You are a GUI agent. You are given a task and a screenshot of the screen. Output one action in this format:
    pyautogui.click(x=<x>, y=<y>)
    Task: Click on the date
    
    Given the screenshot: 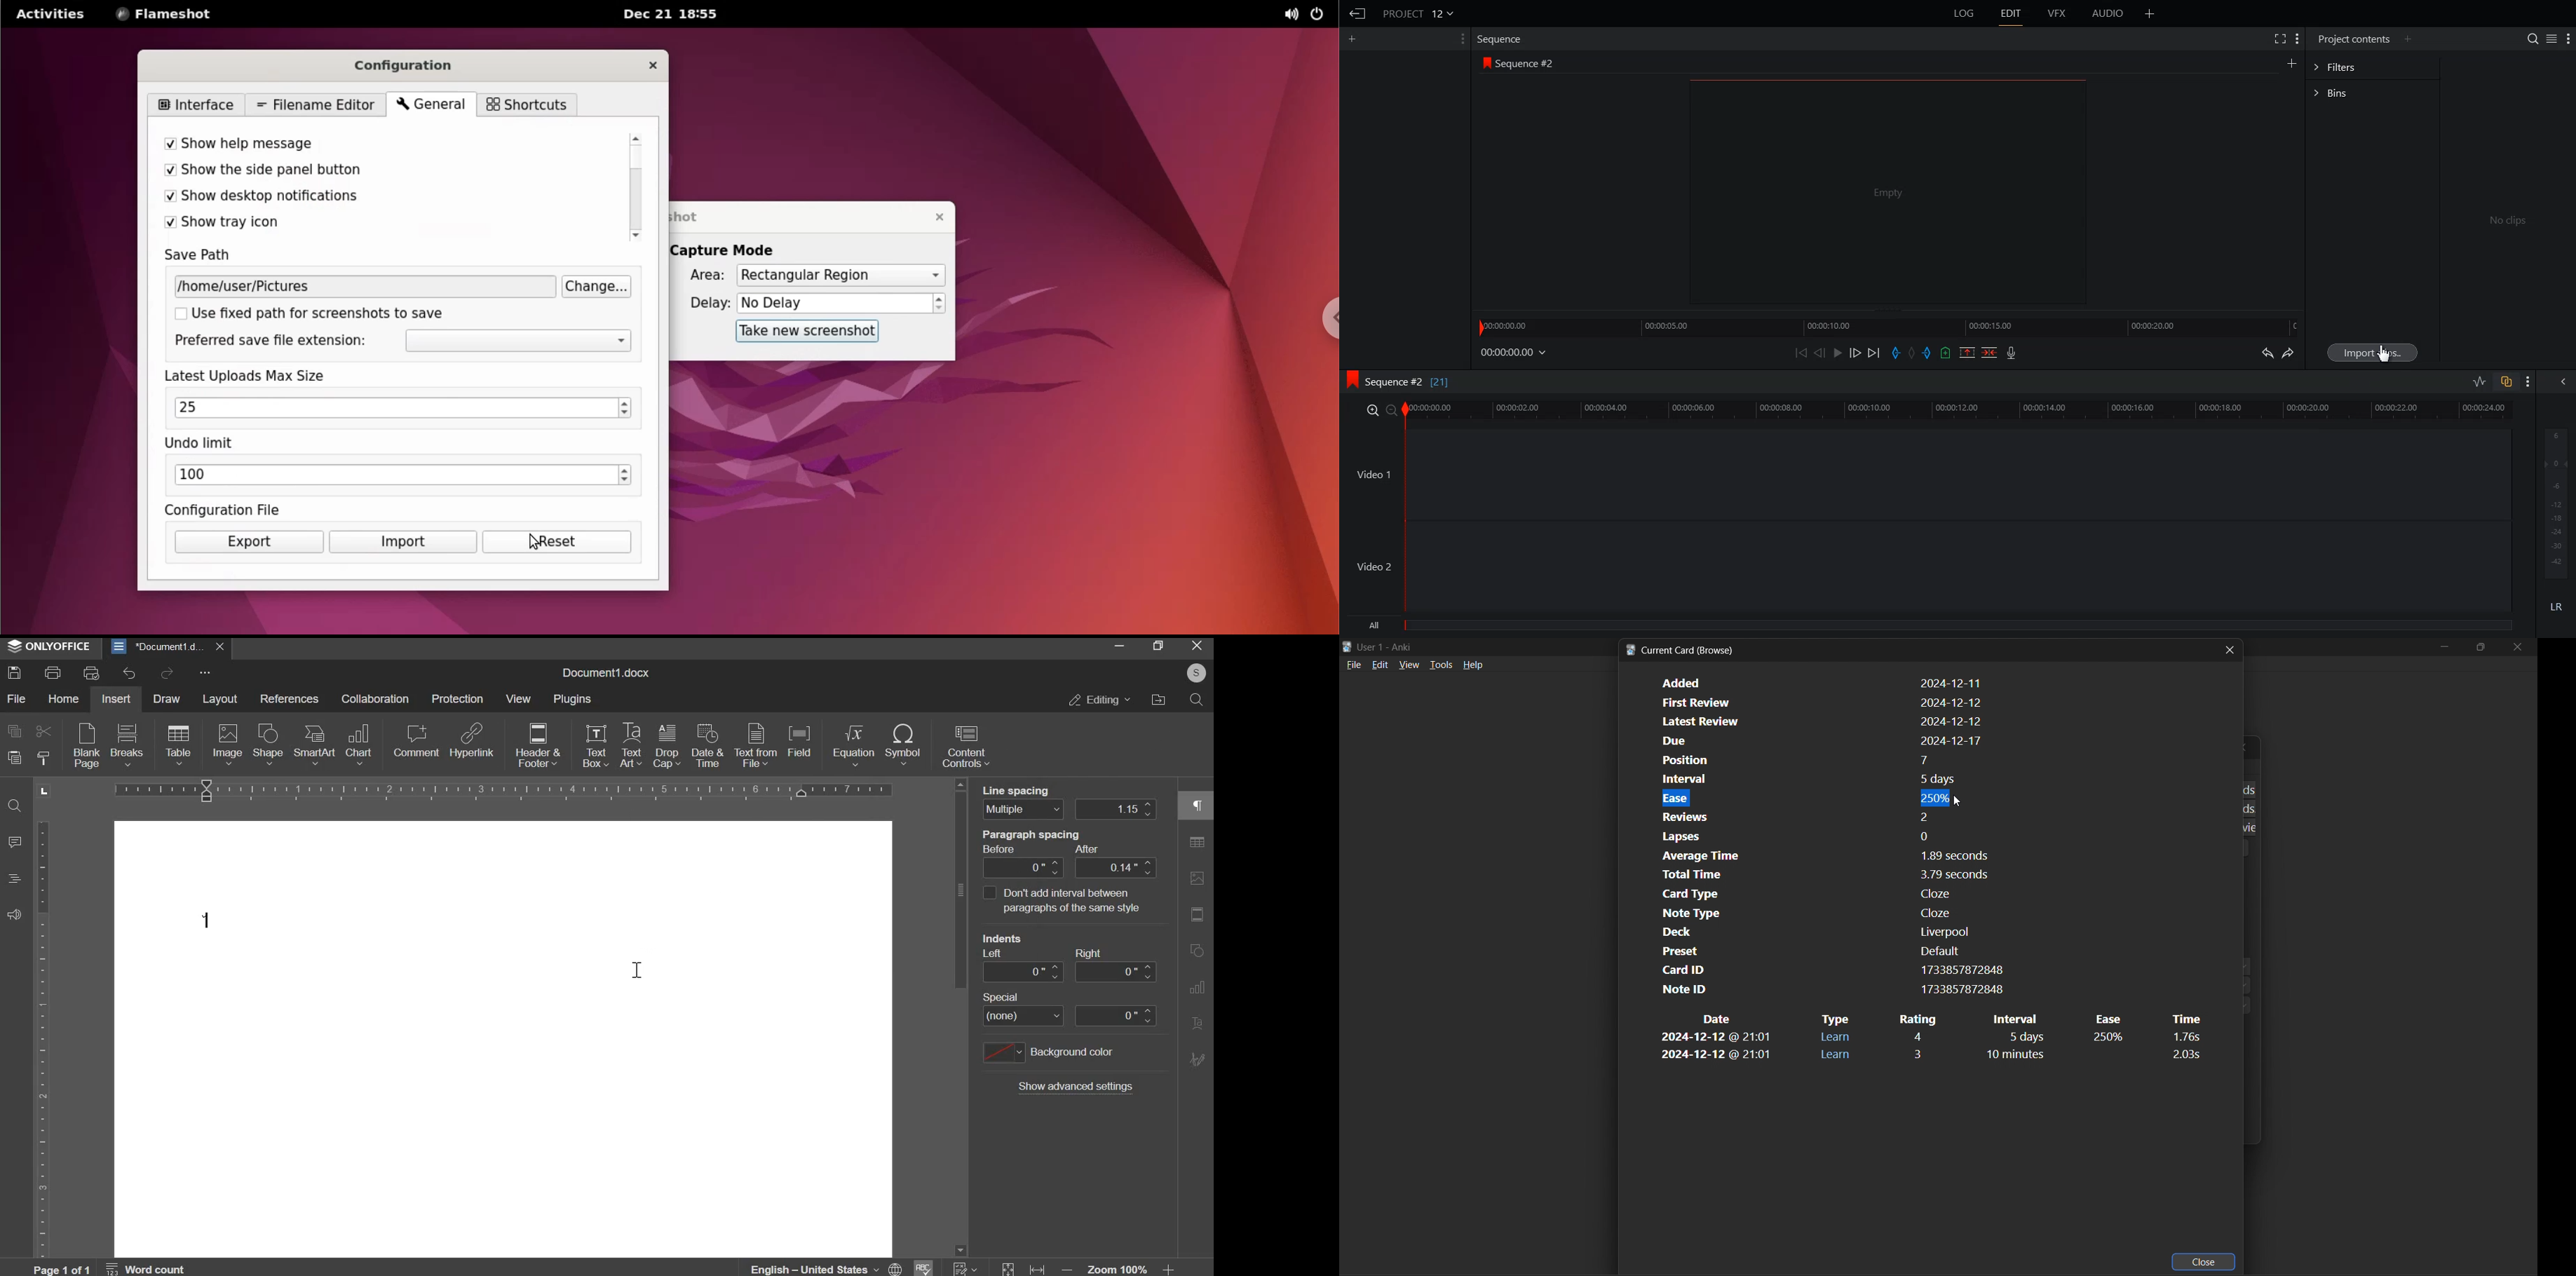 What is the action you would take?
    pyautogui.click(x=1719, y=1019)
    